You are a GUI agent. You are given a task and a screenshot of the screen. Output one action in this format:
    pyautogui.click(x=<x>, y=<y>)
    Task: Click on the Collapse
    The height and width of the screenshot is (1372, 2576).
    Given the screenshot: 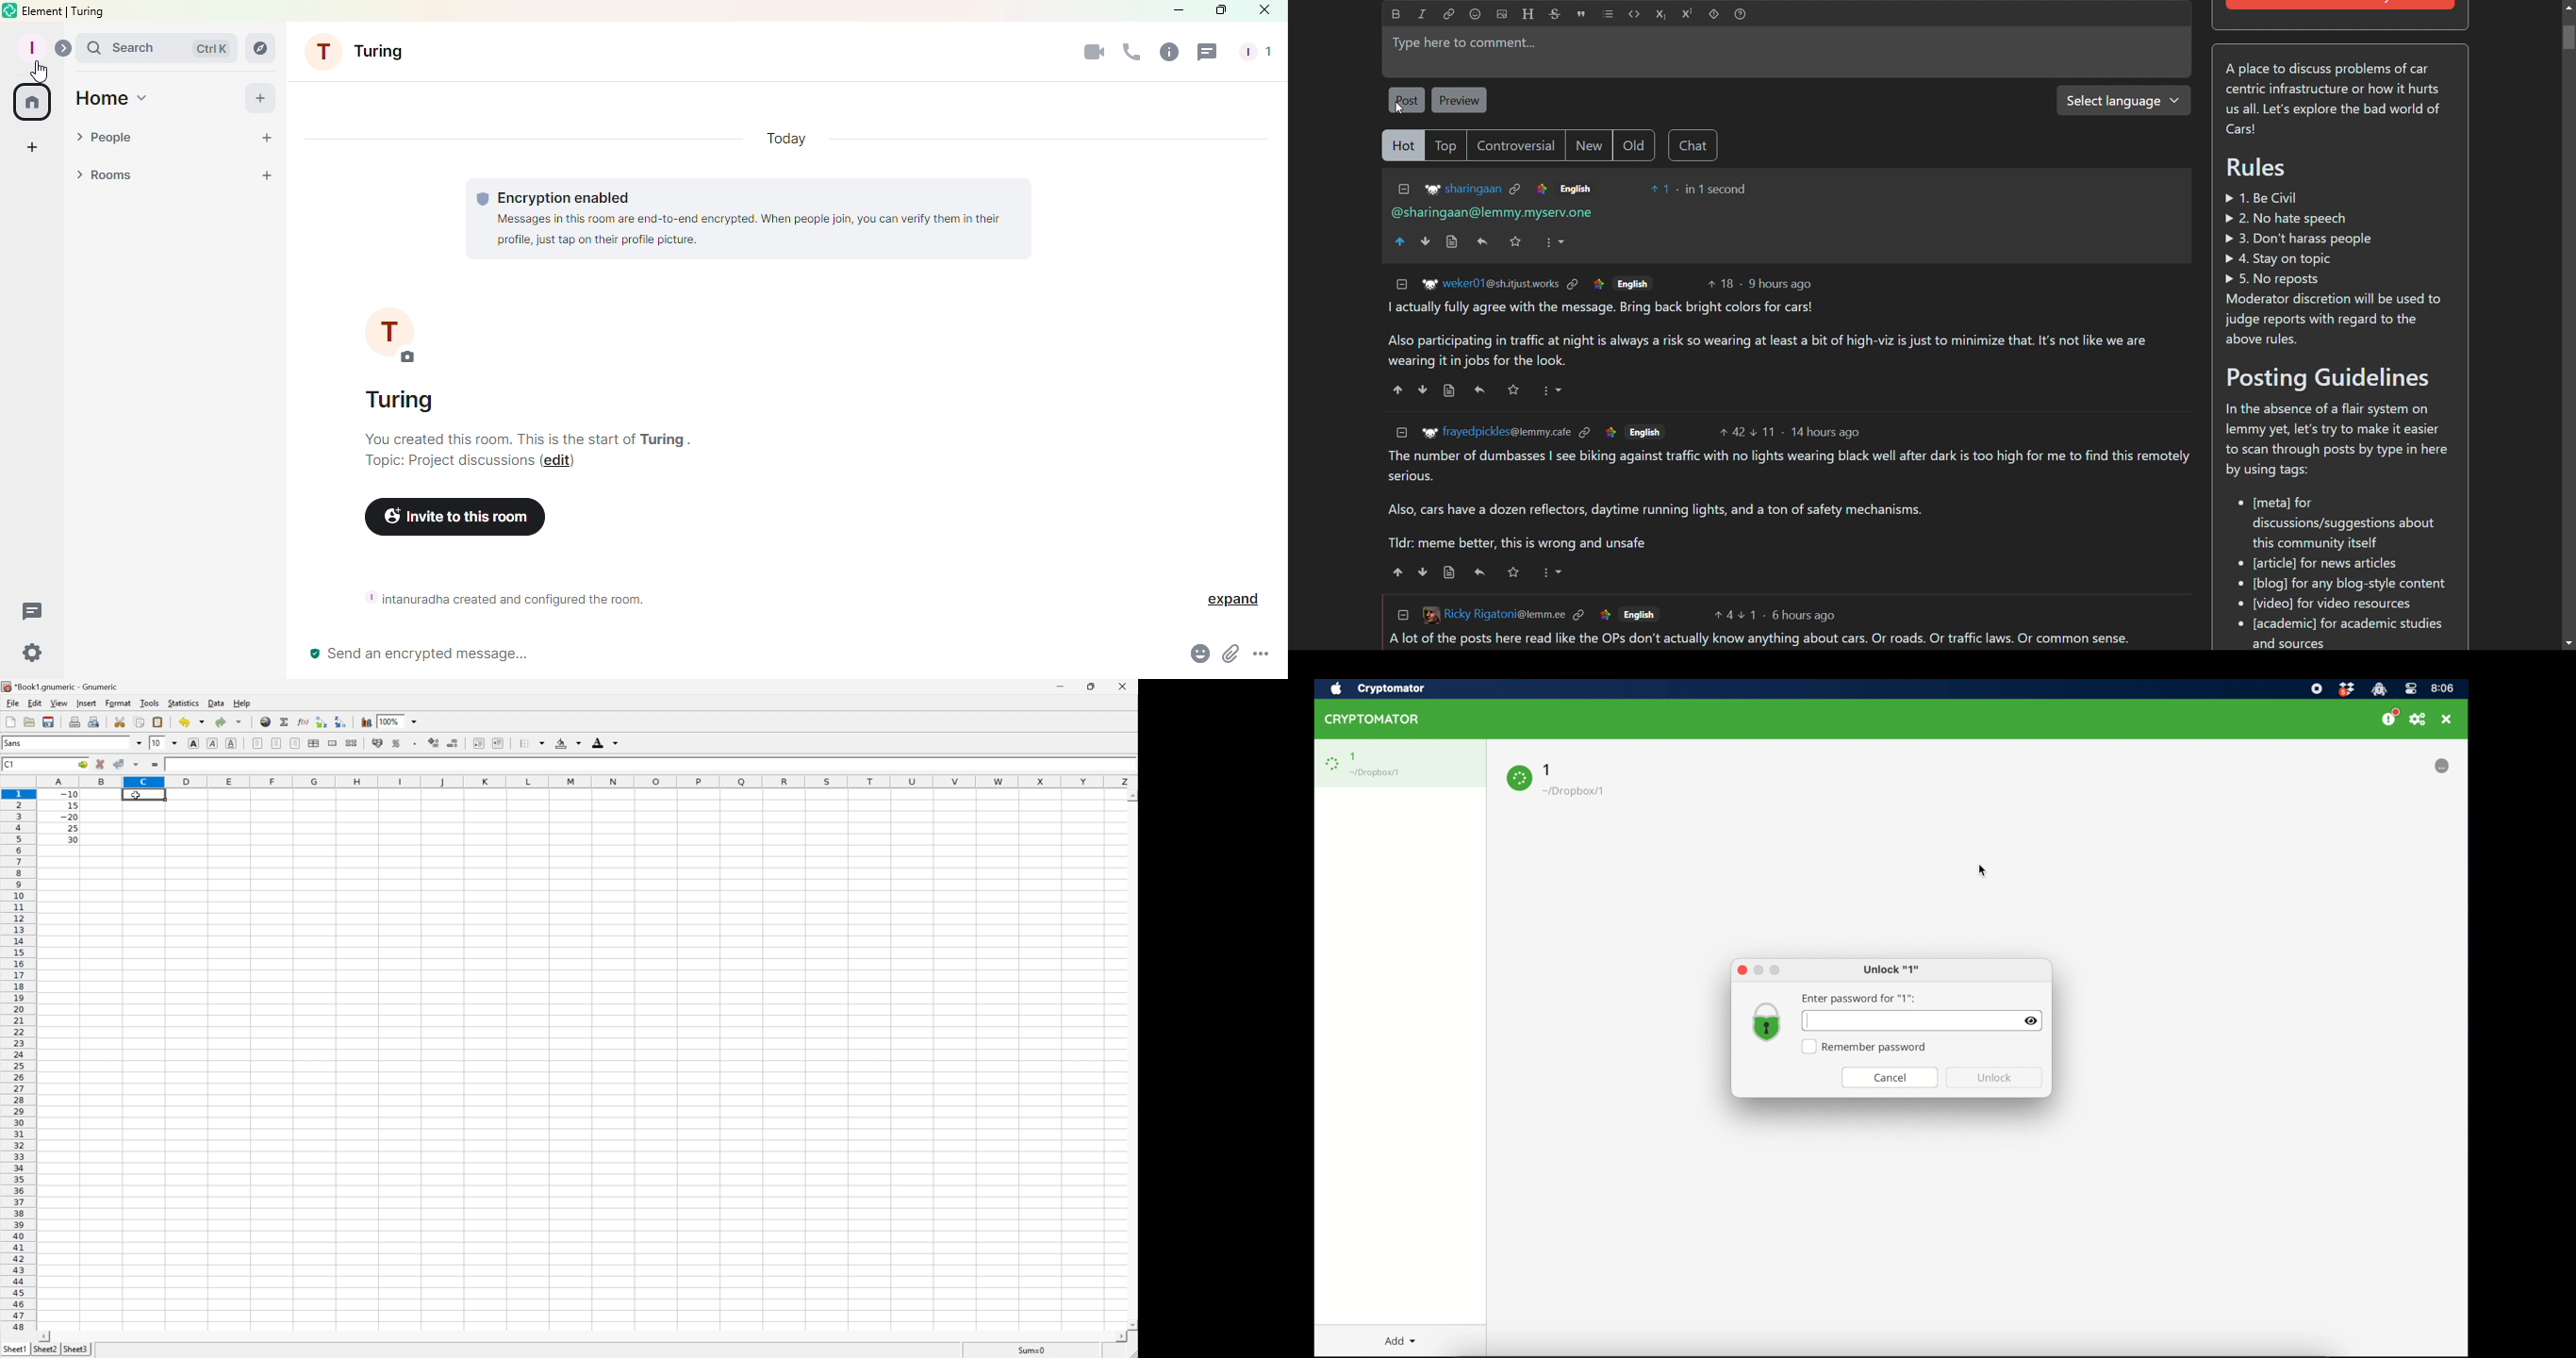 What is the action you would take?
    pyautogui.click(x=1403, y=285)
    